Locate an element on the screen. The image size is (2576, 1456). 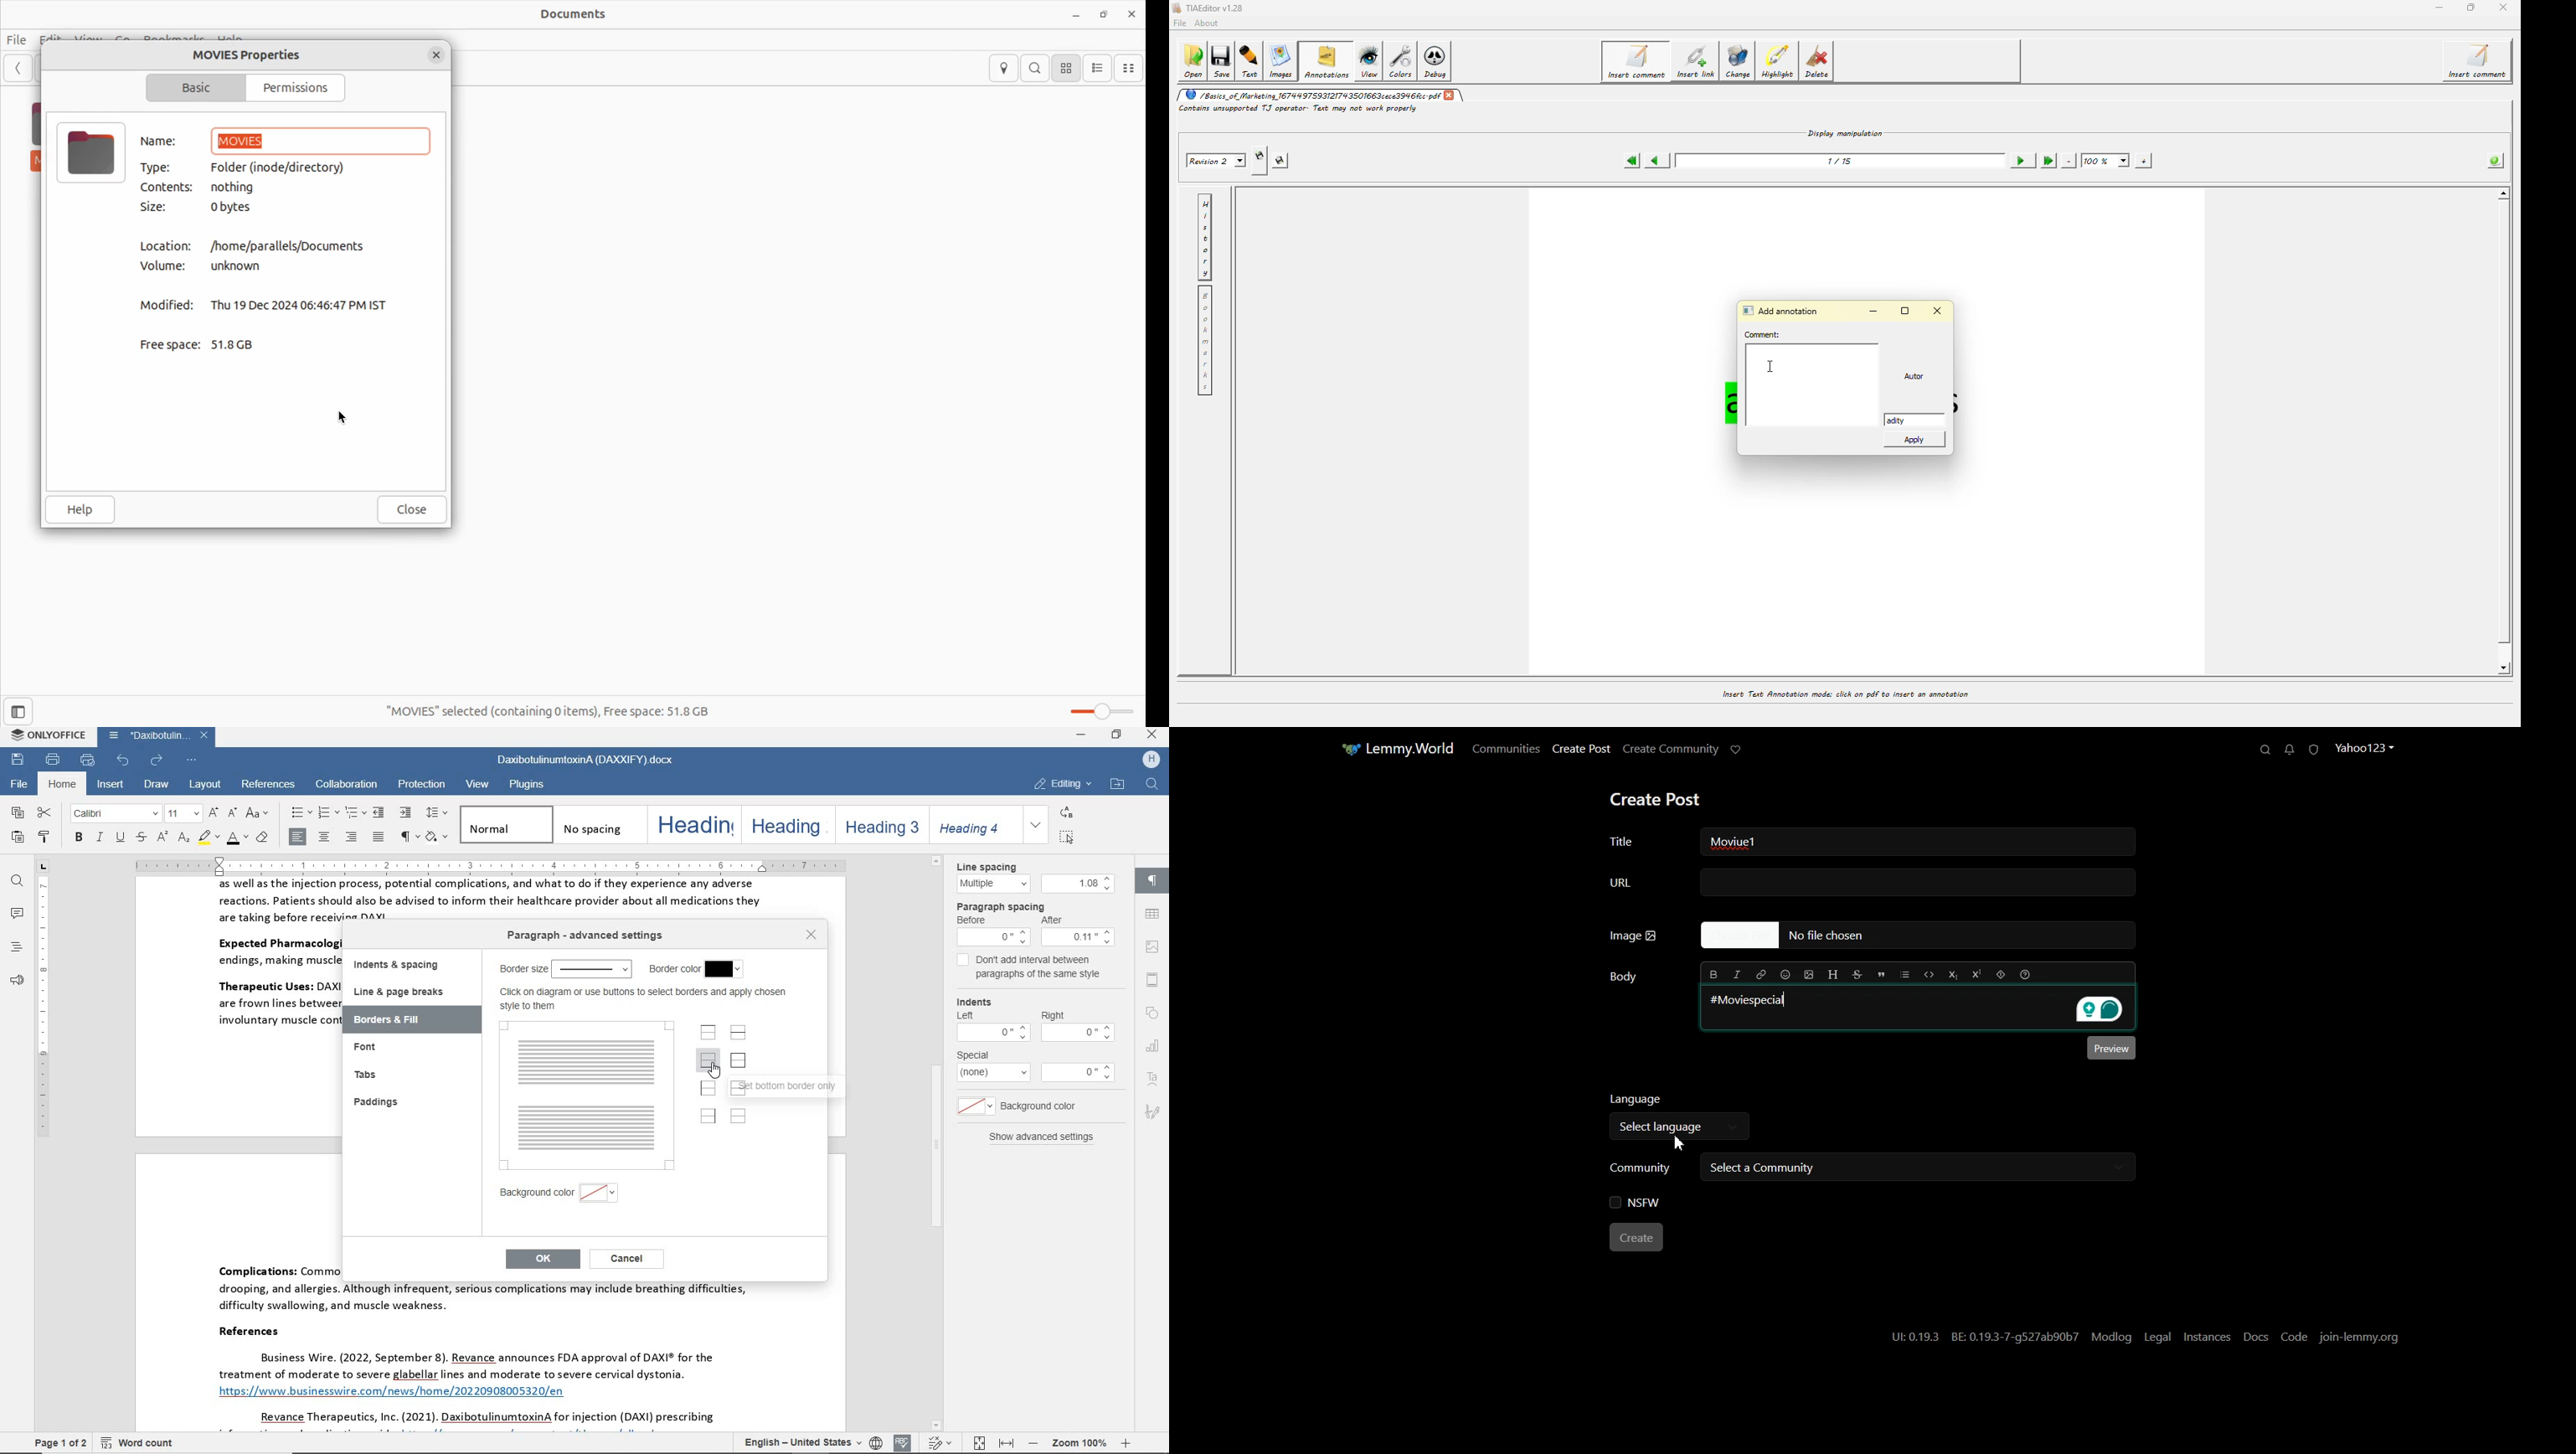
text art is located at coordinates (1154, 1080).